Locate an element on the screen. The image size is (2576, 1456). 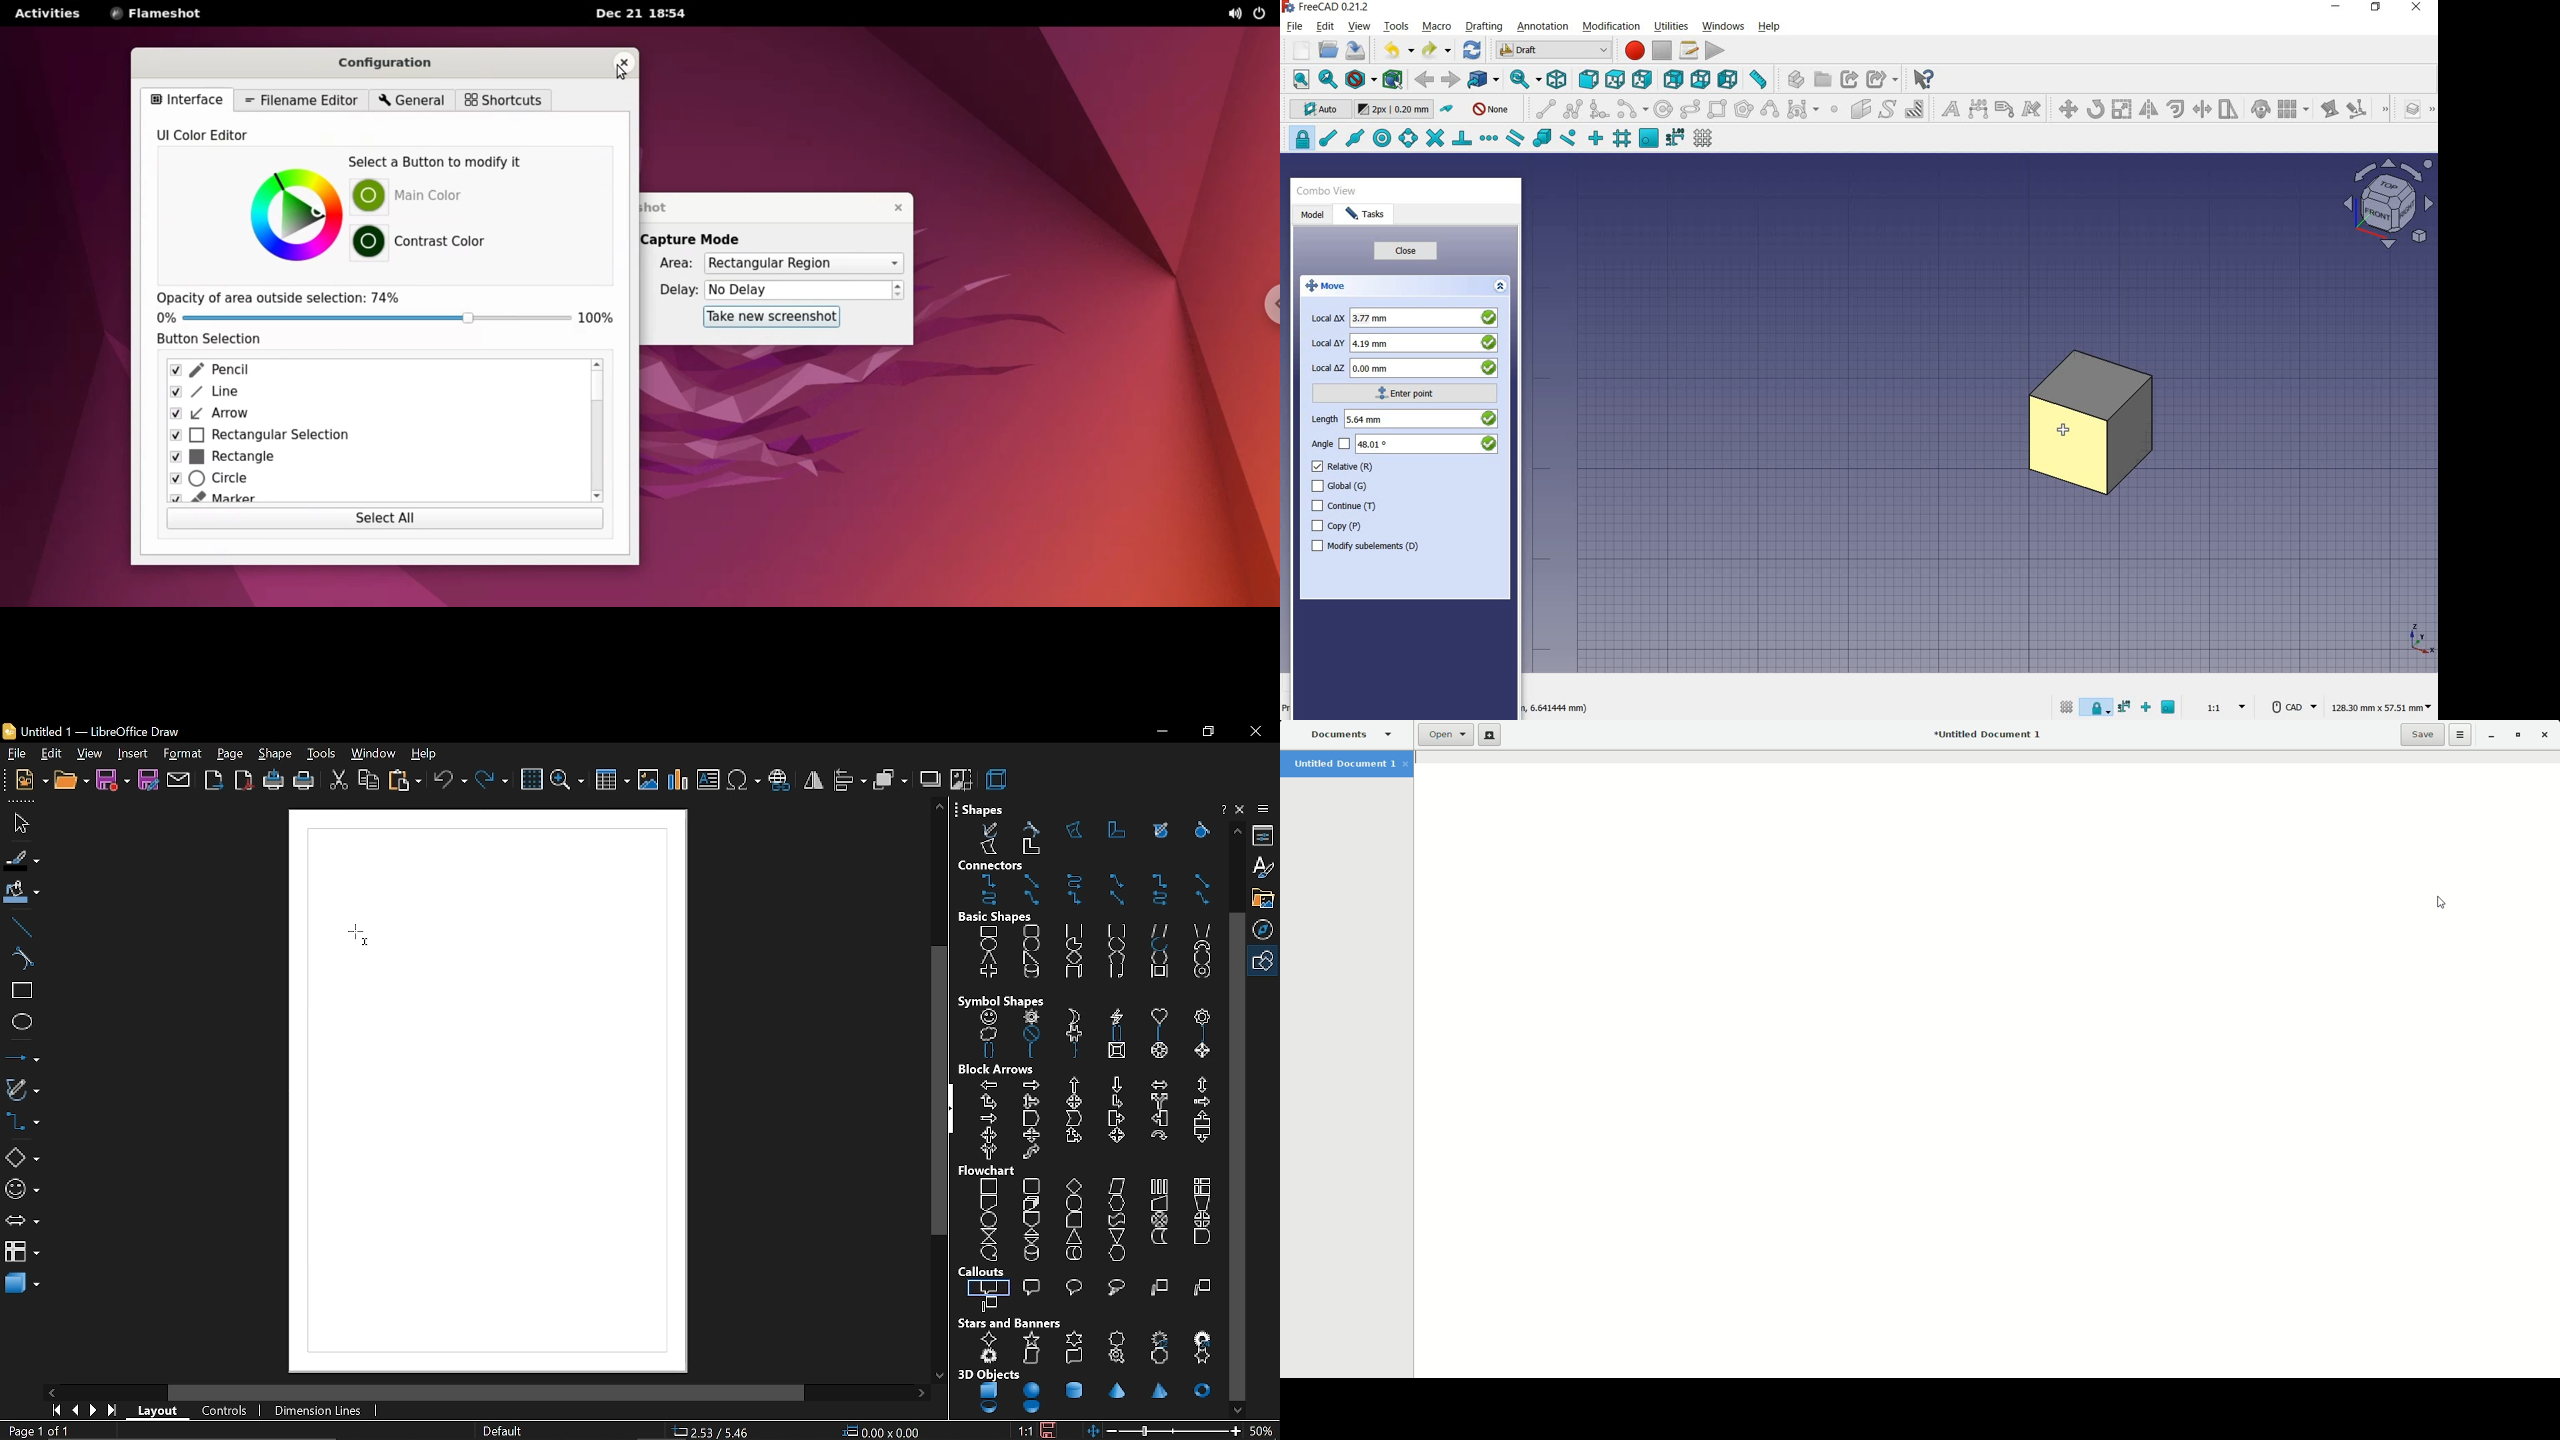
edit is located at coordinates (1326, 26).